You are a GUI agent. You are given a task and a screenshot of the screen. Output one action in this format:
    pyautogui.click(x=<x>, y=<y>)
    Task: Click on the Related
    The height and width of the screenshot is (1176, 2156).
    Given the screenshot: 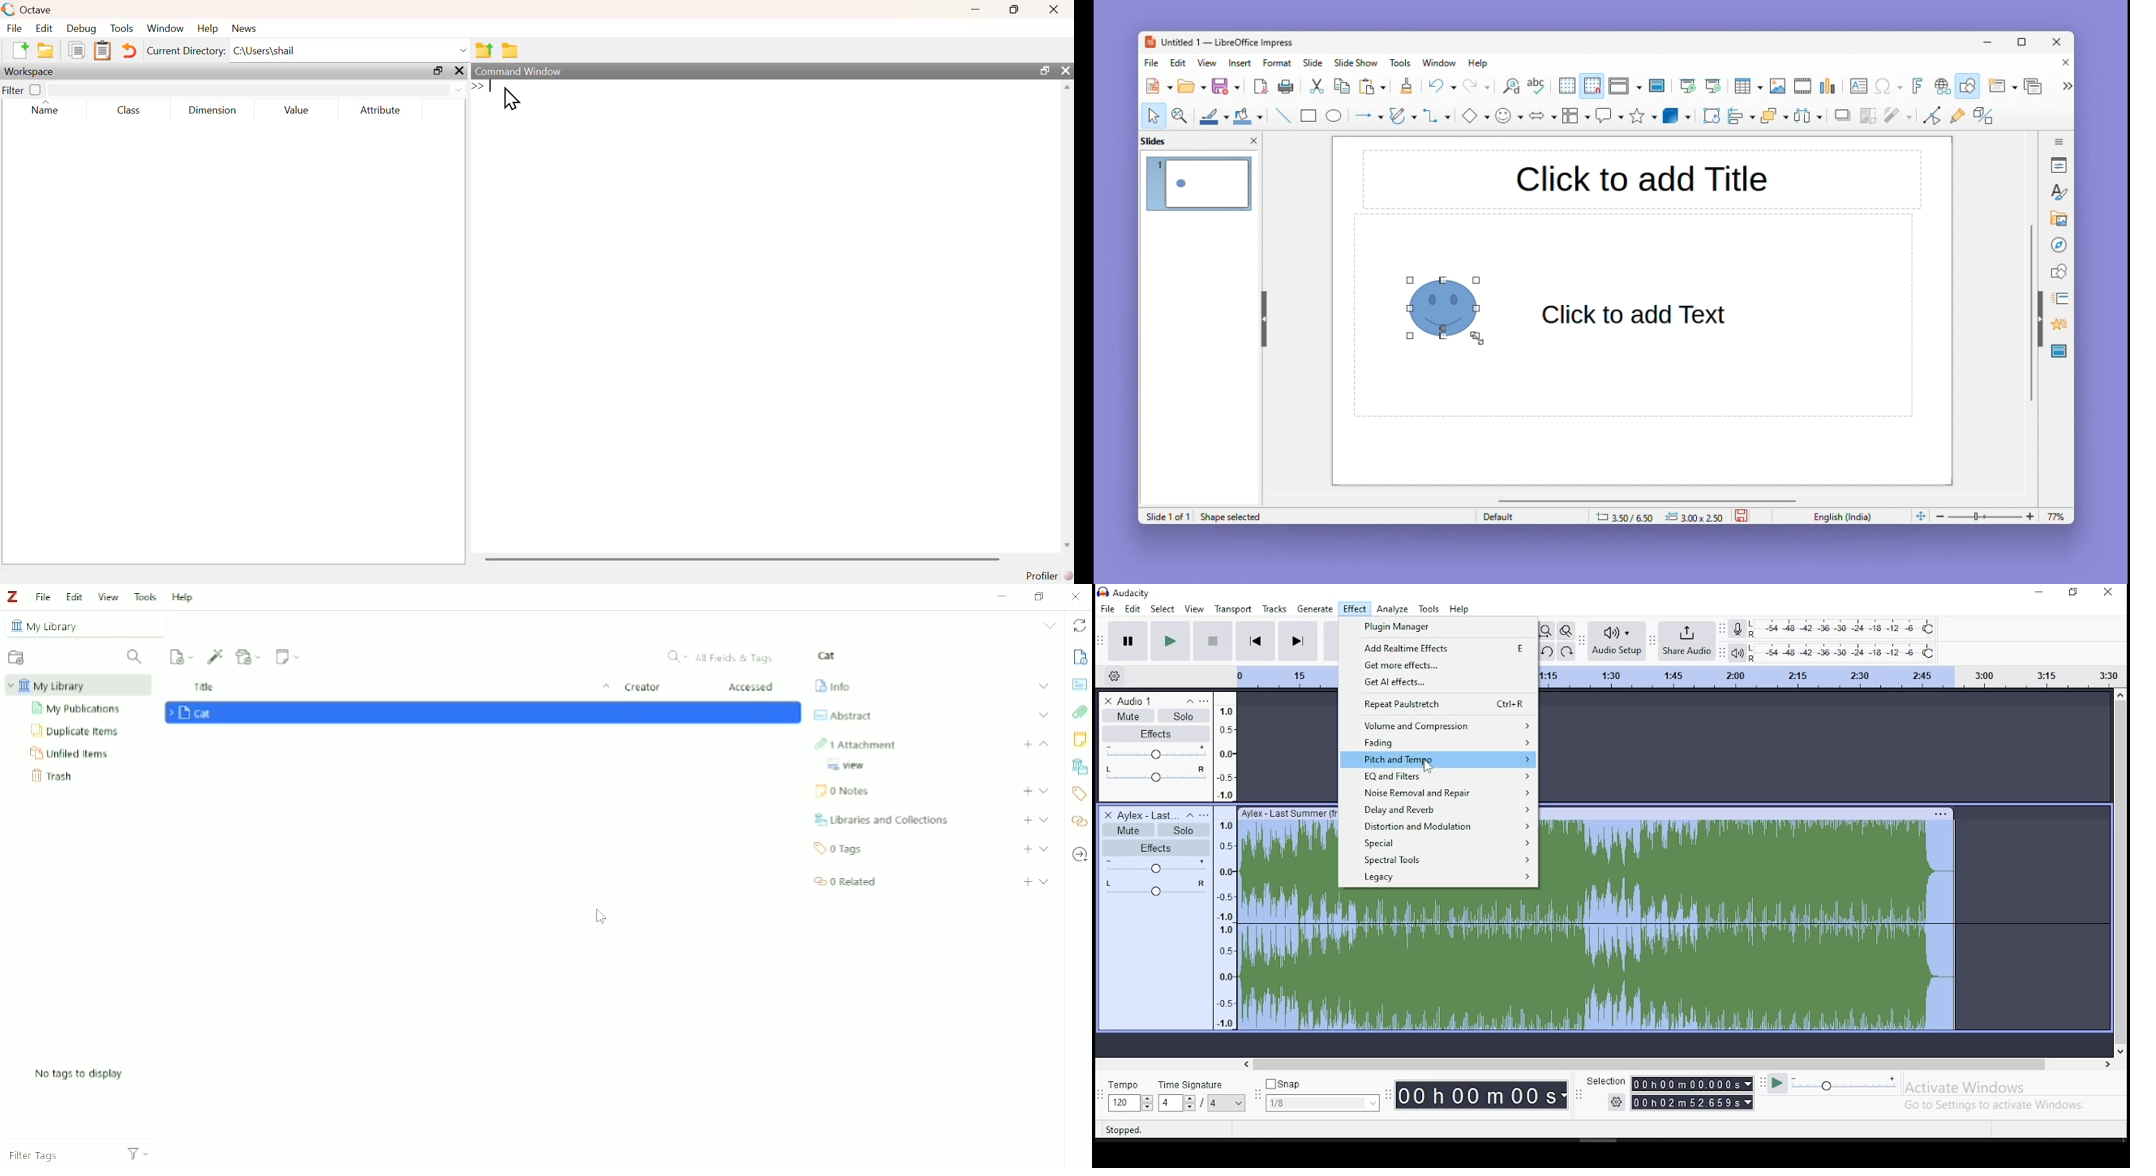 What is the action you would take?
    pyautogui.click(x=1079, y=822)
    